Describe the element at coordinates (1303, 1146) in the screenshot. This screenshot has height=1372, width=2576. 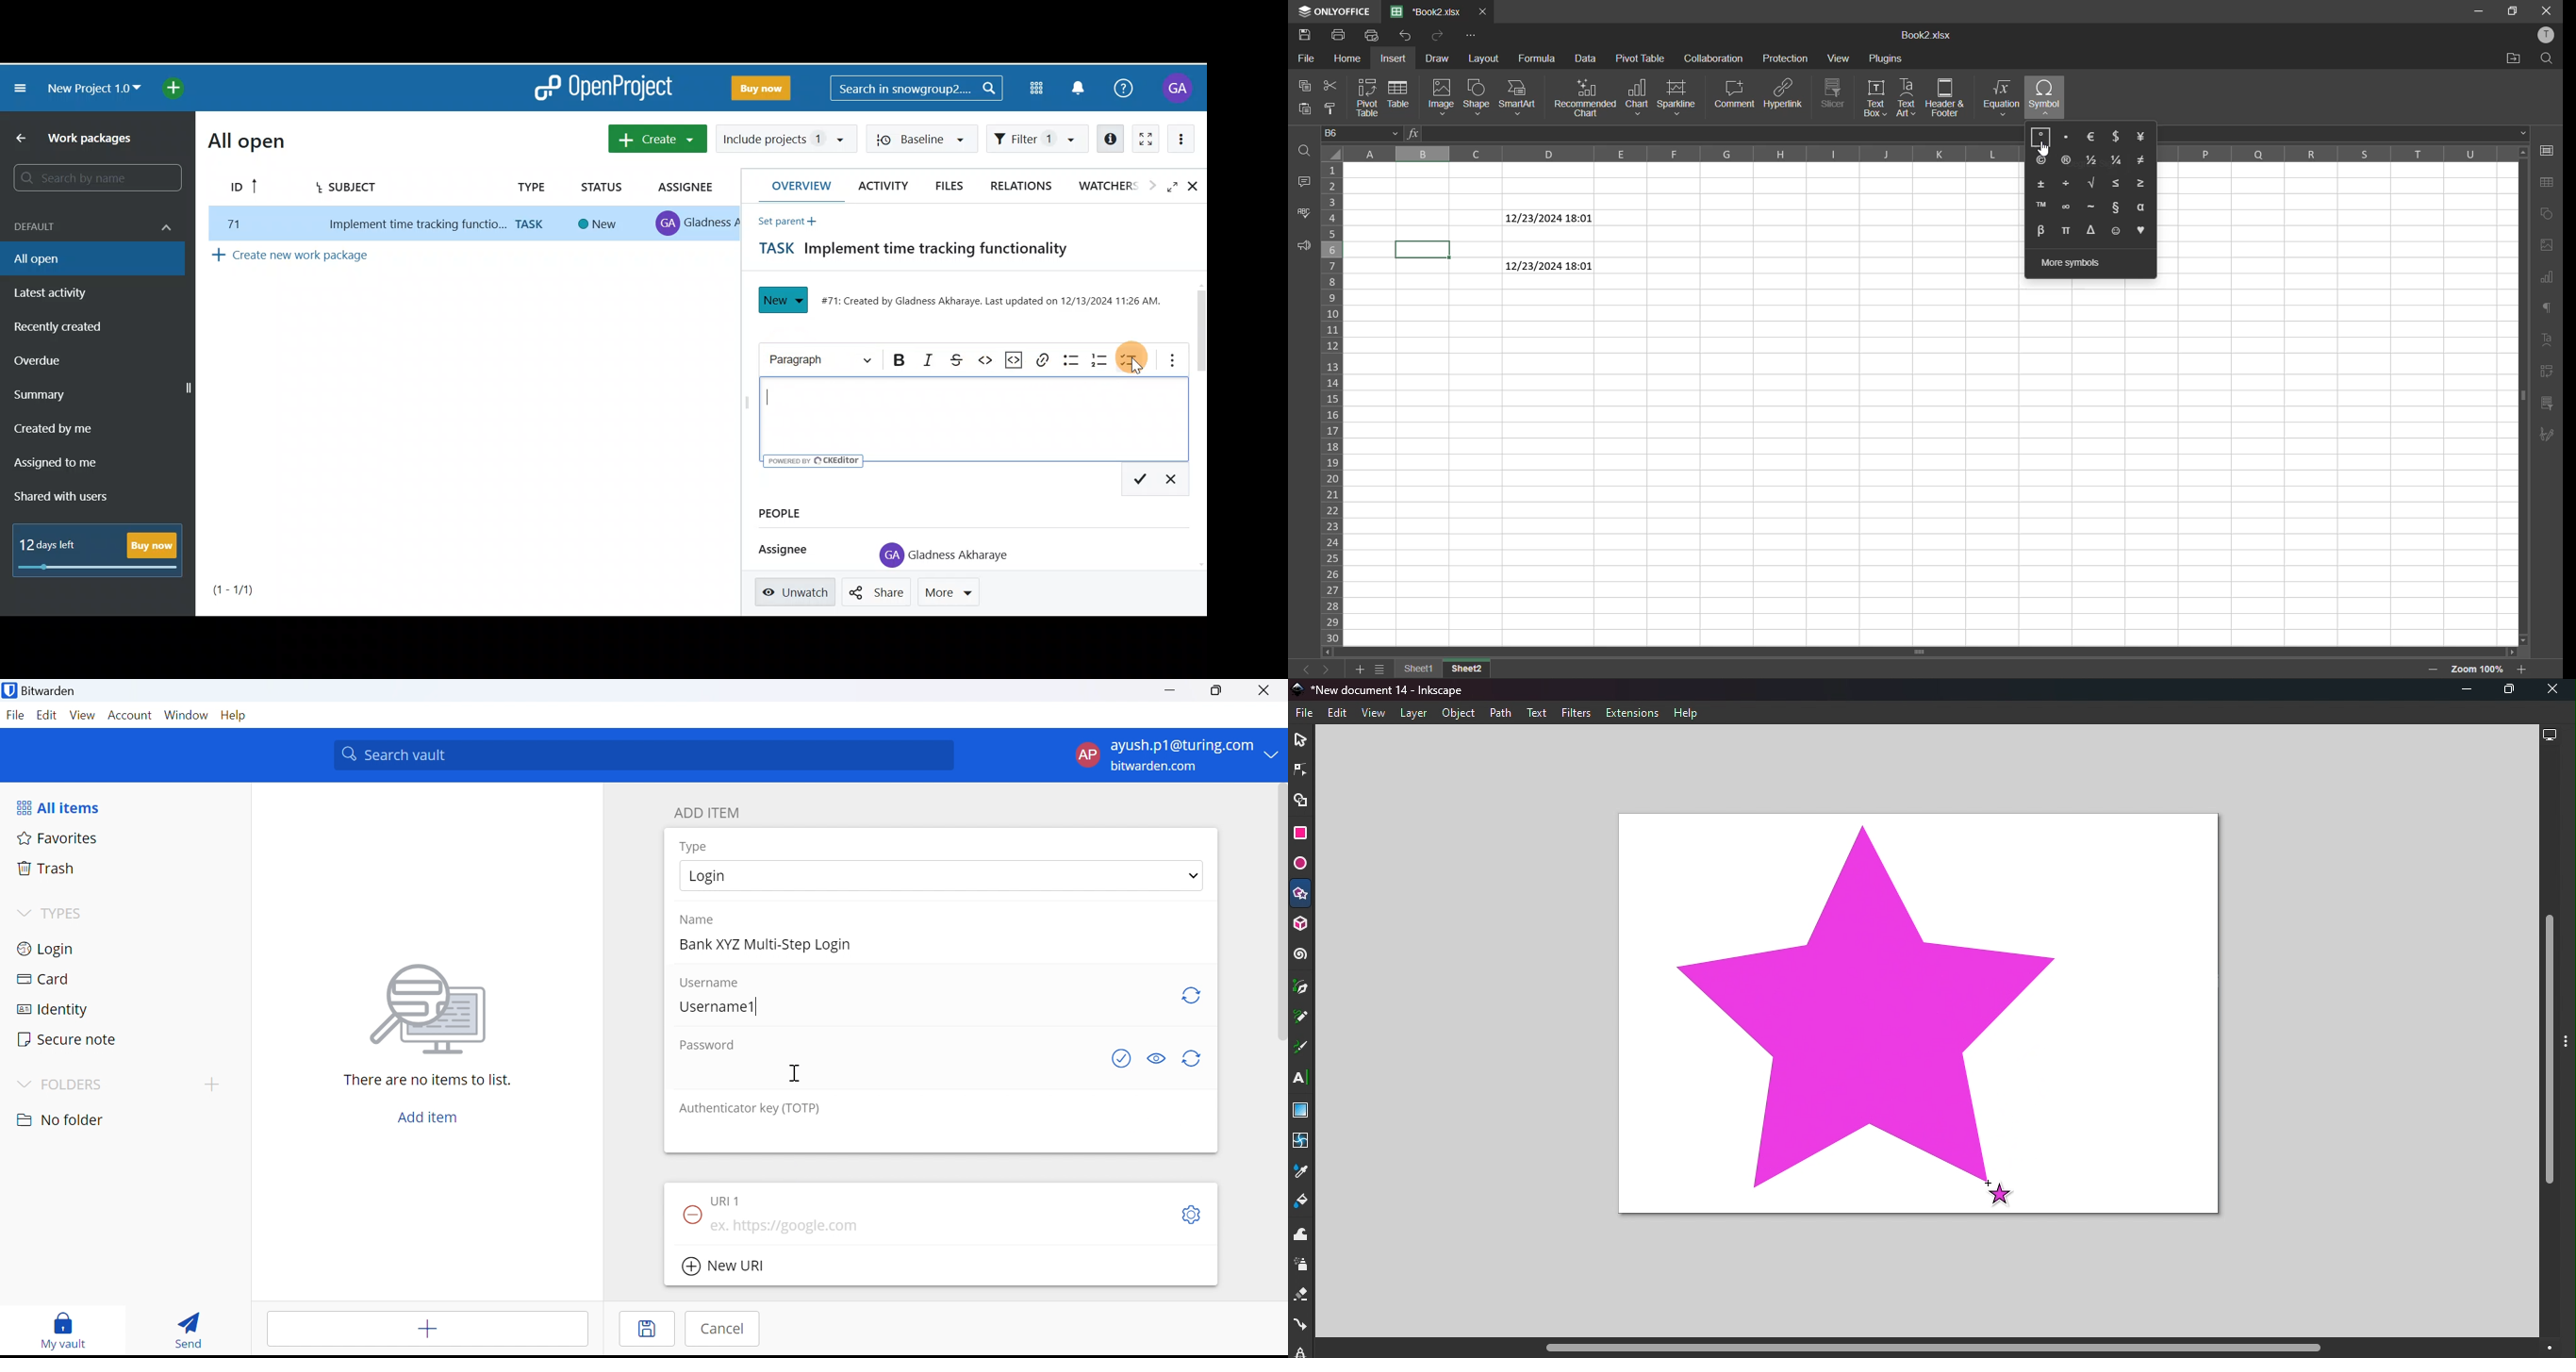
I see `Mesh tool` at that location.